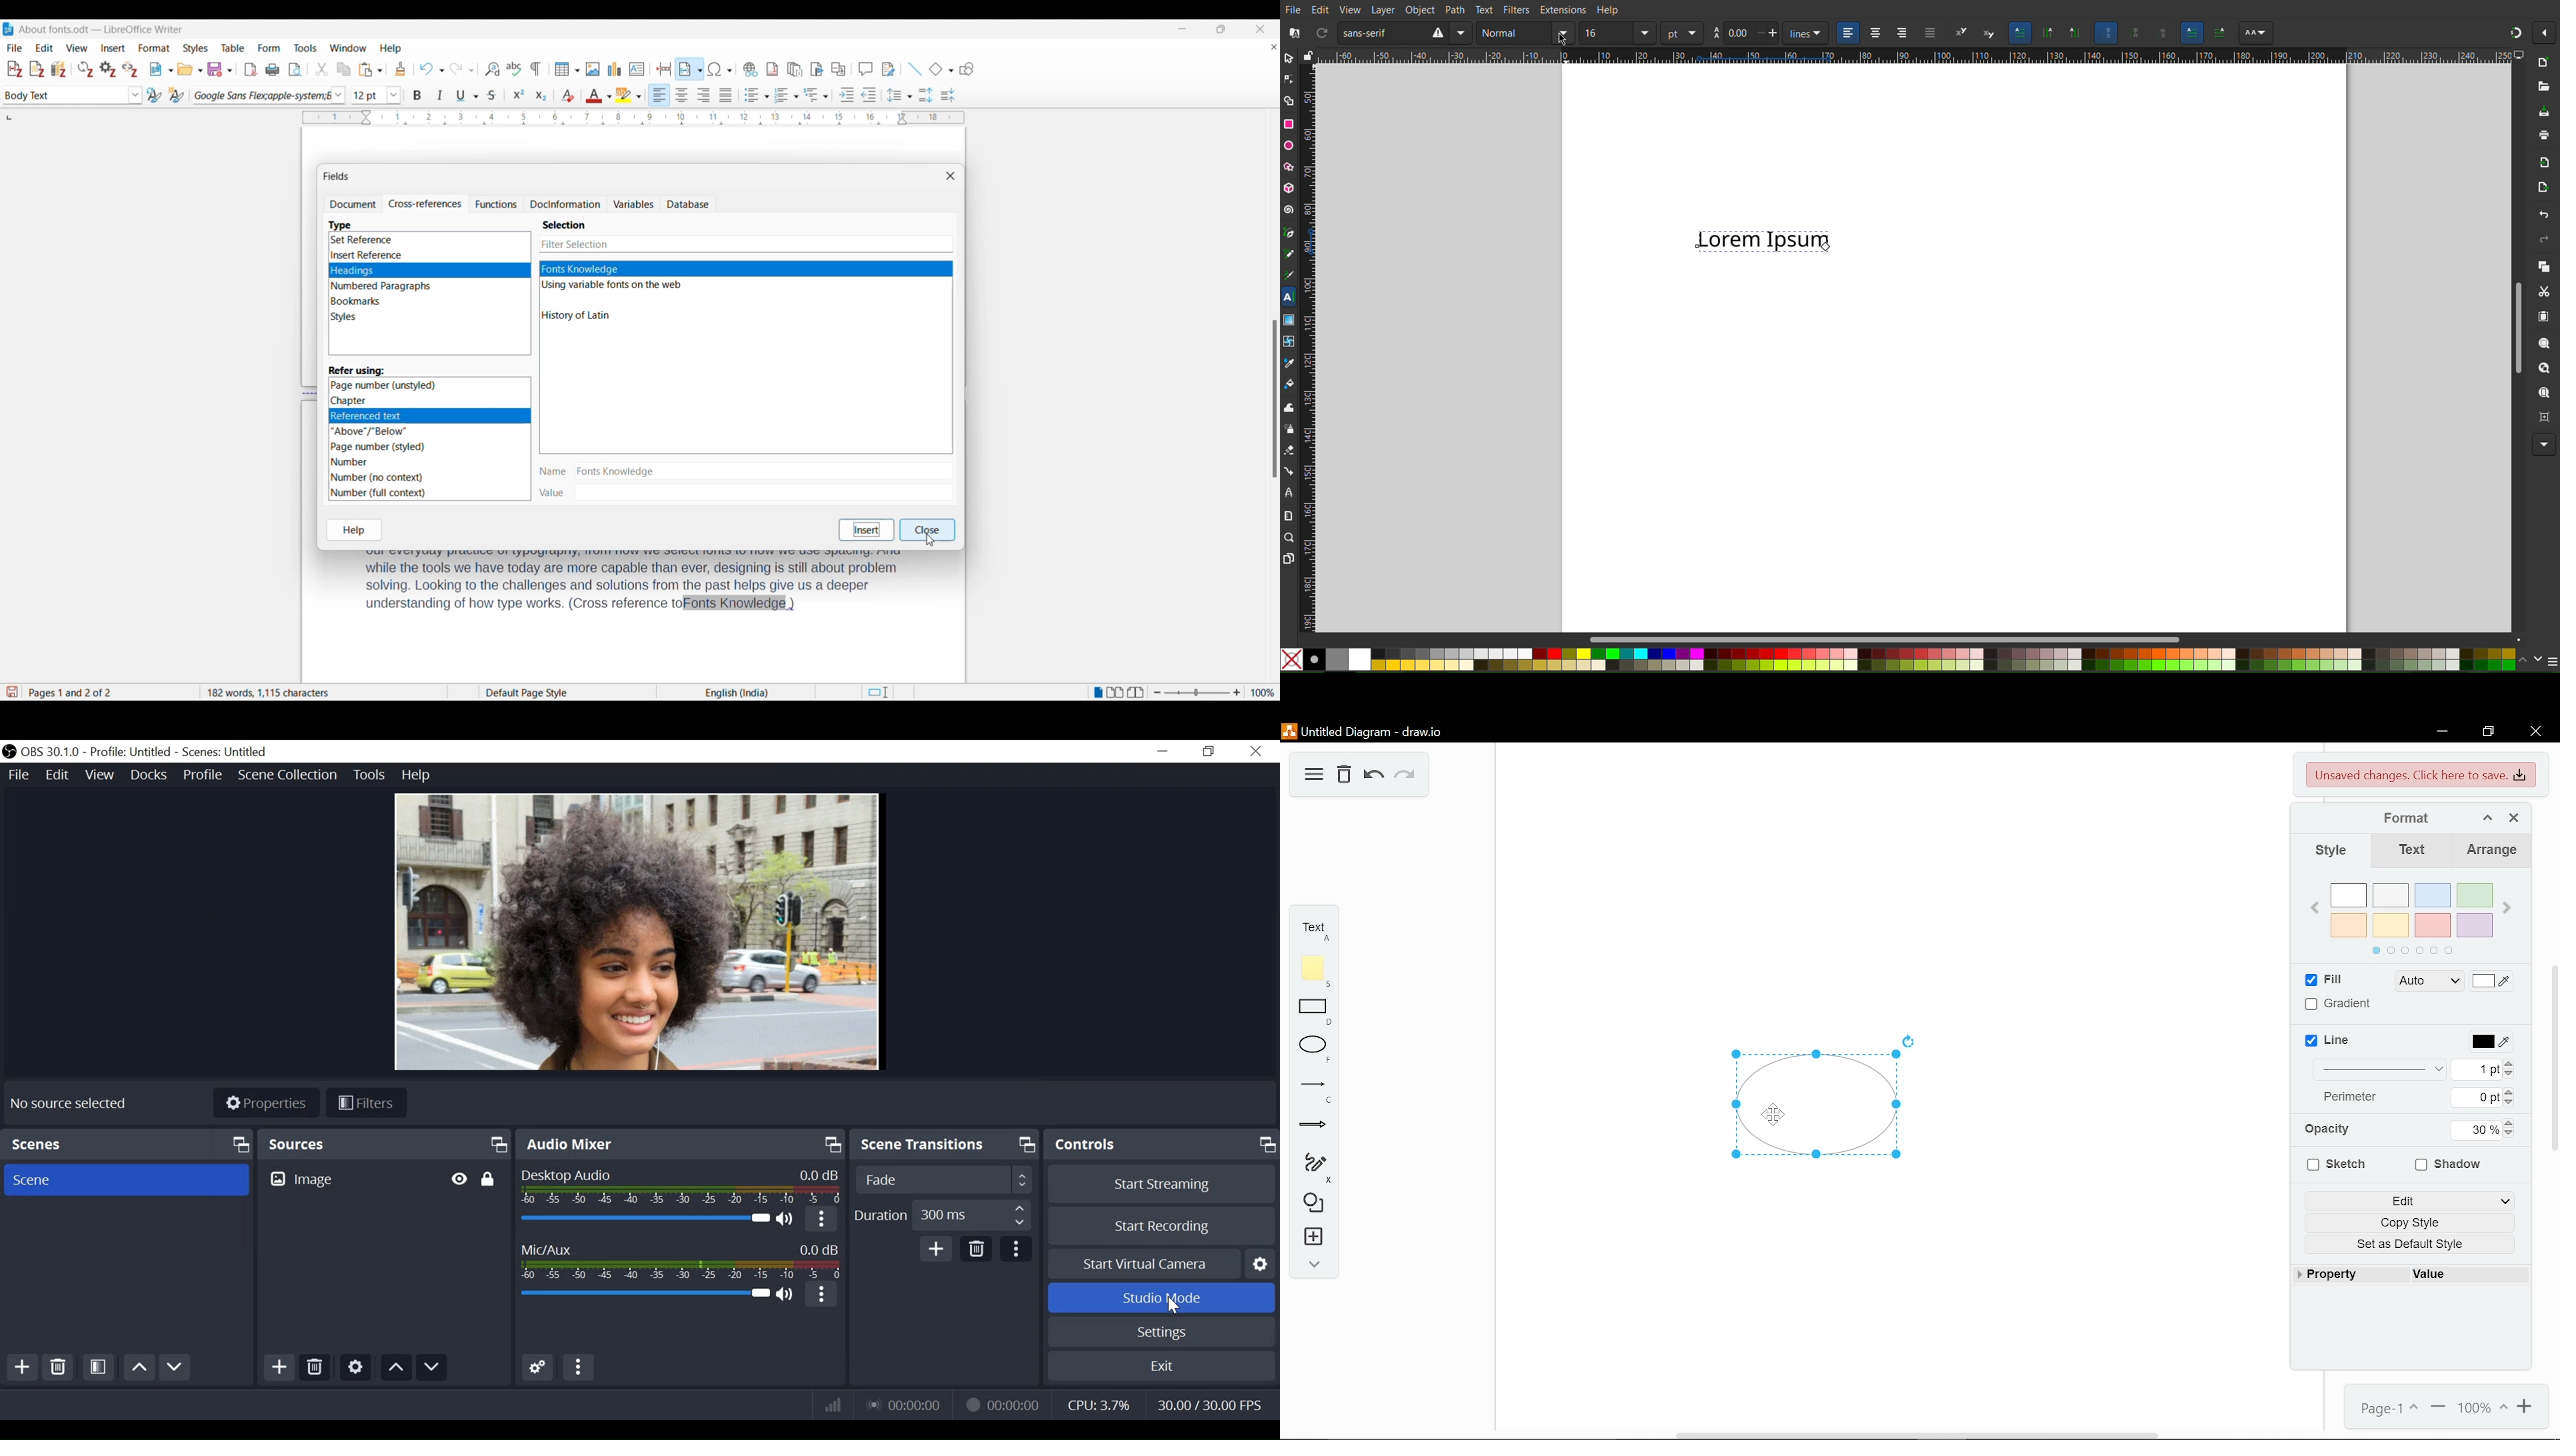  What do you see at coordinates (346, 318) in the screenshot?
I see `Styles` at bounding box center [346, 318].